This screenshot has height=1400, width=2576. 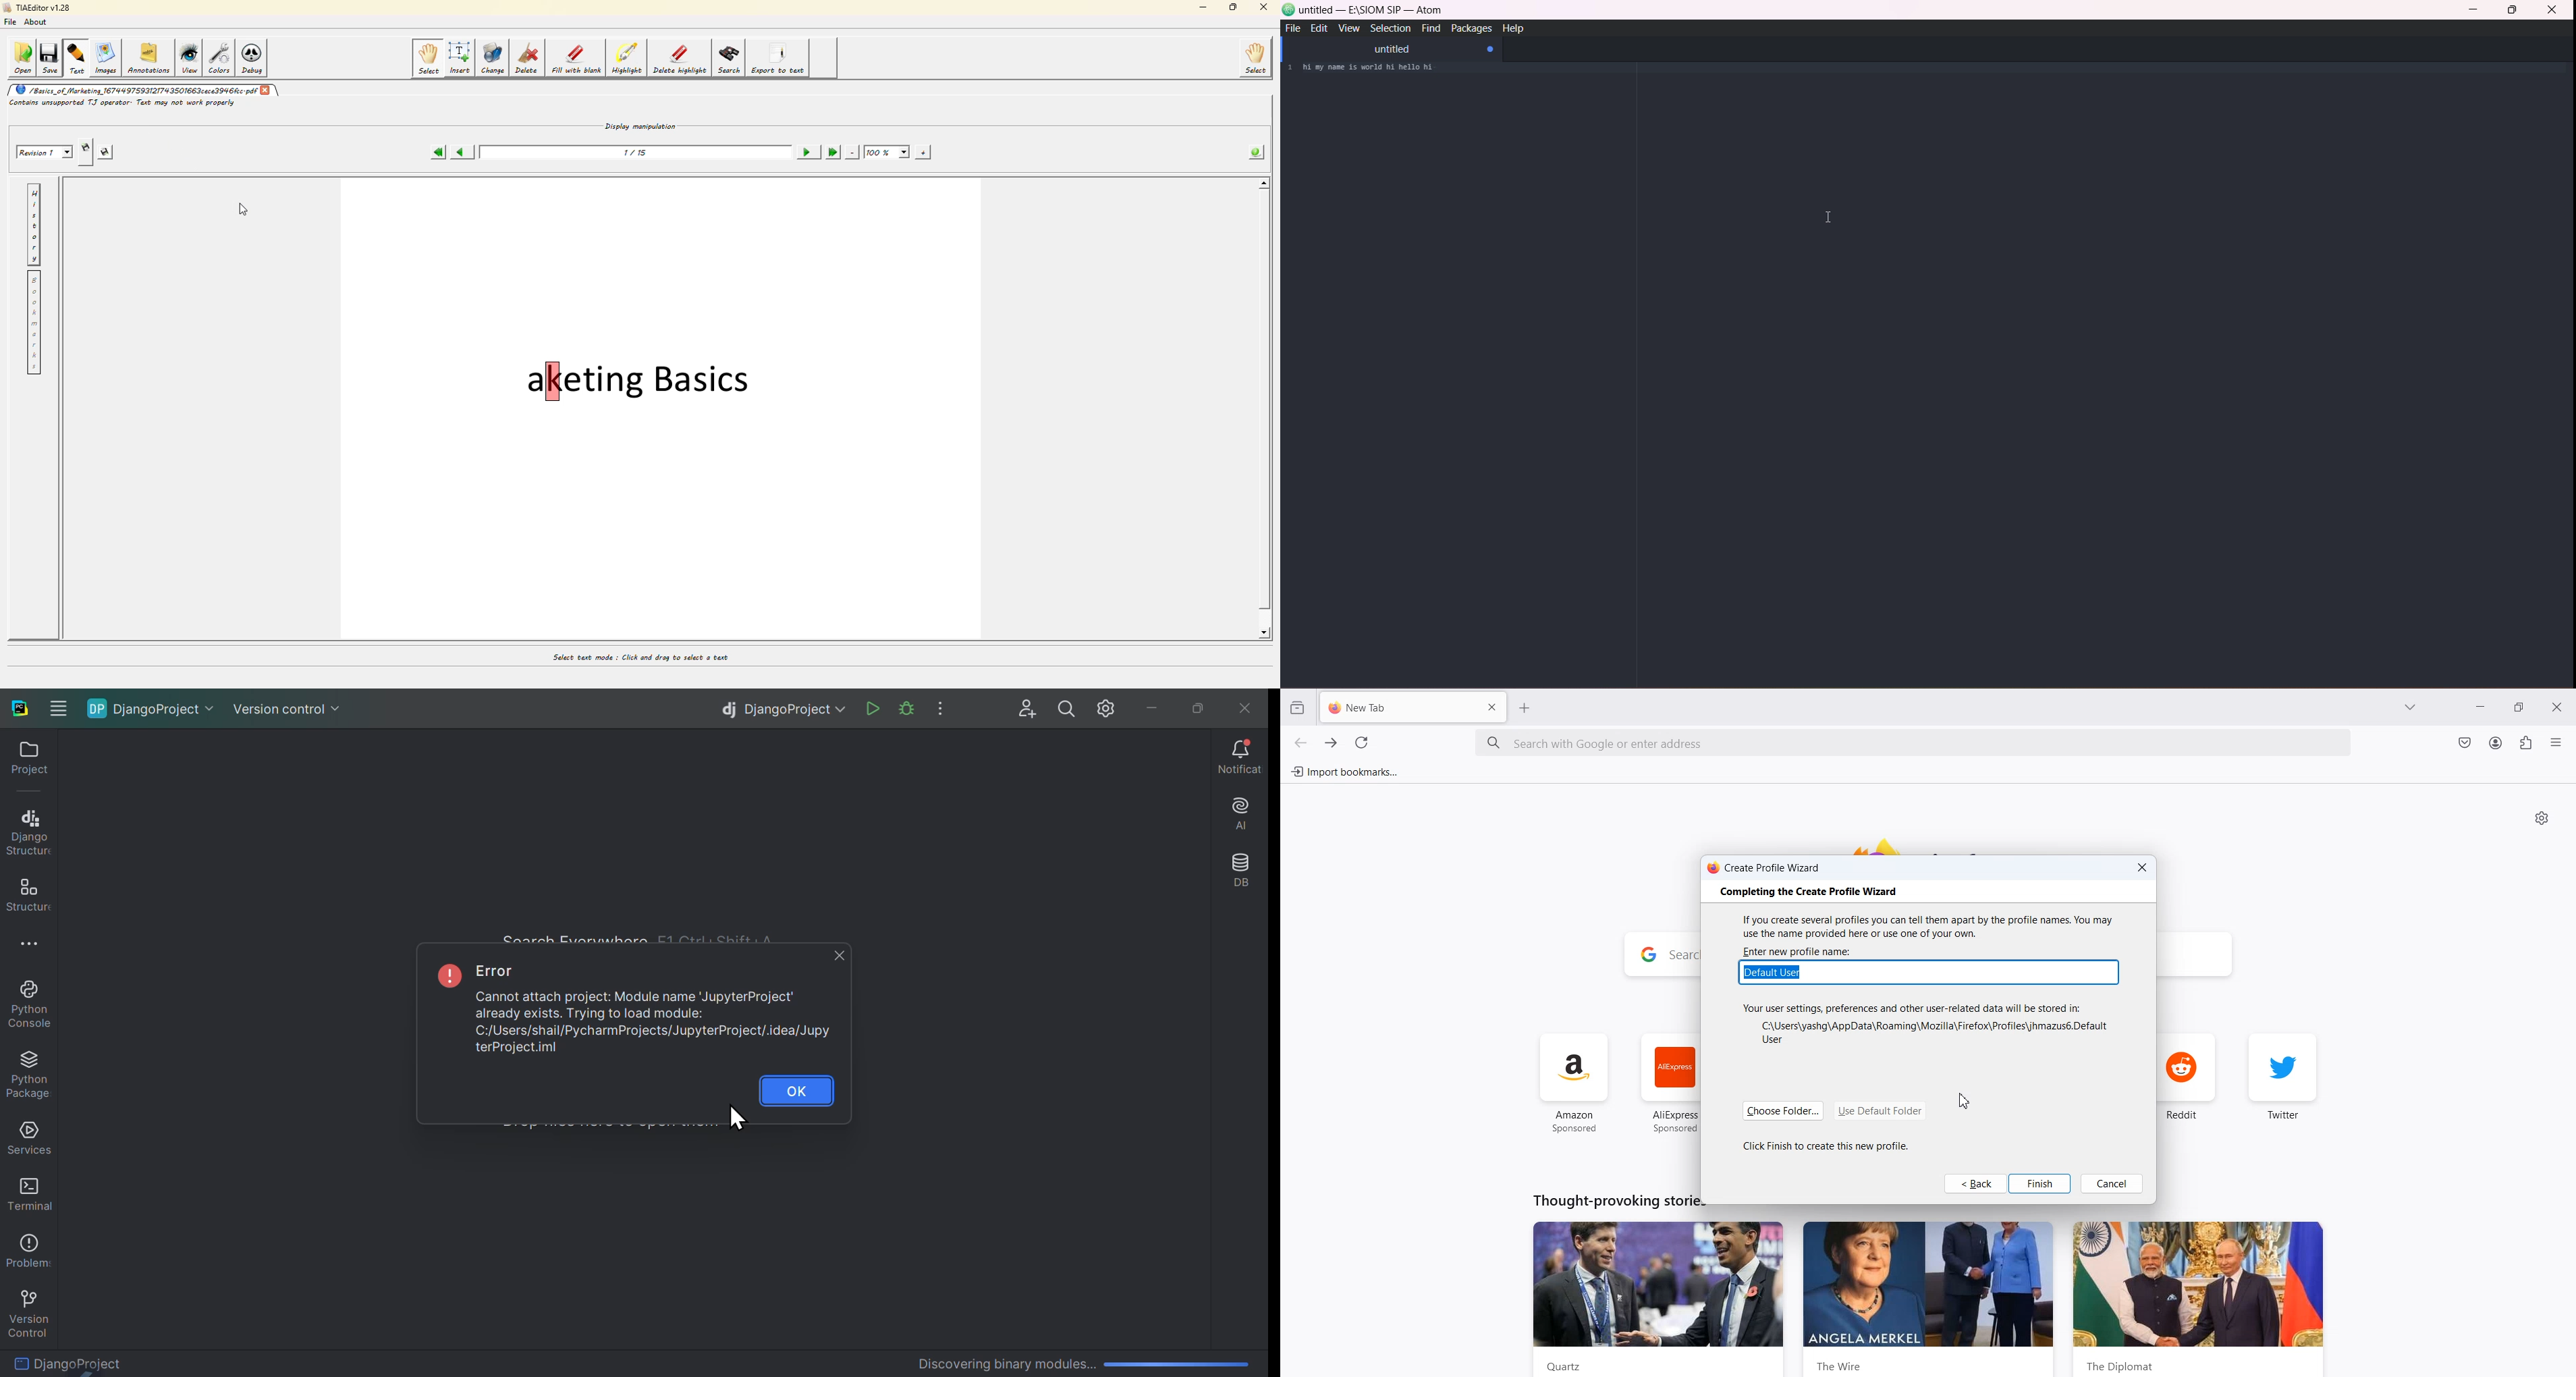 I want to click on help, so click(x=1515, y=28).